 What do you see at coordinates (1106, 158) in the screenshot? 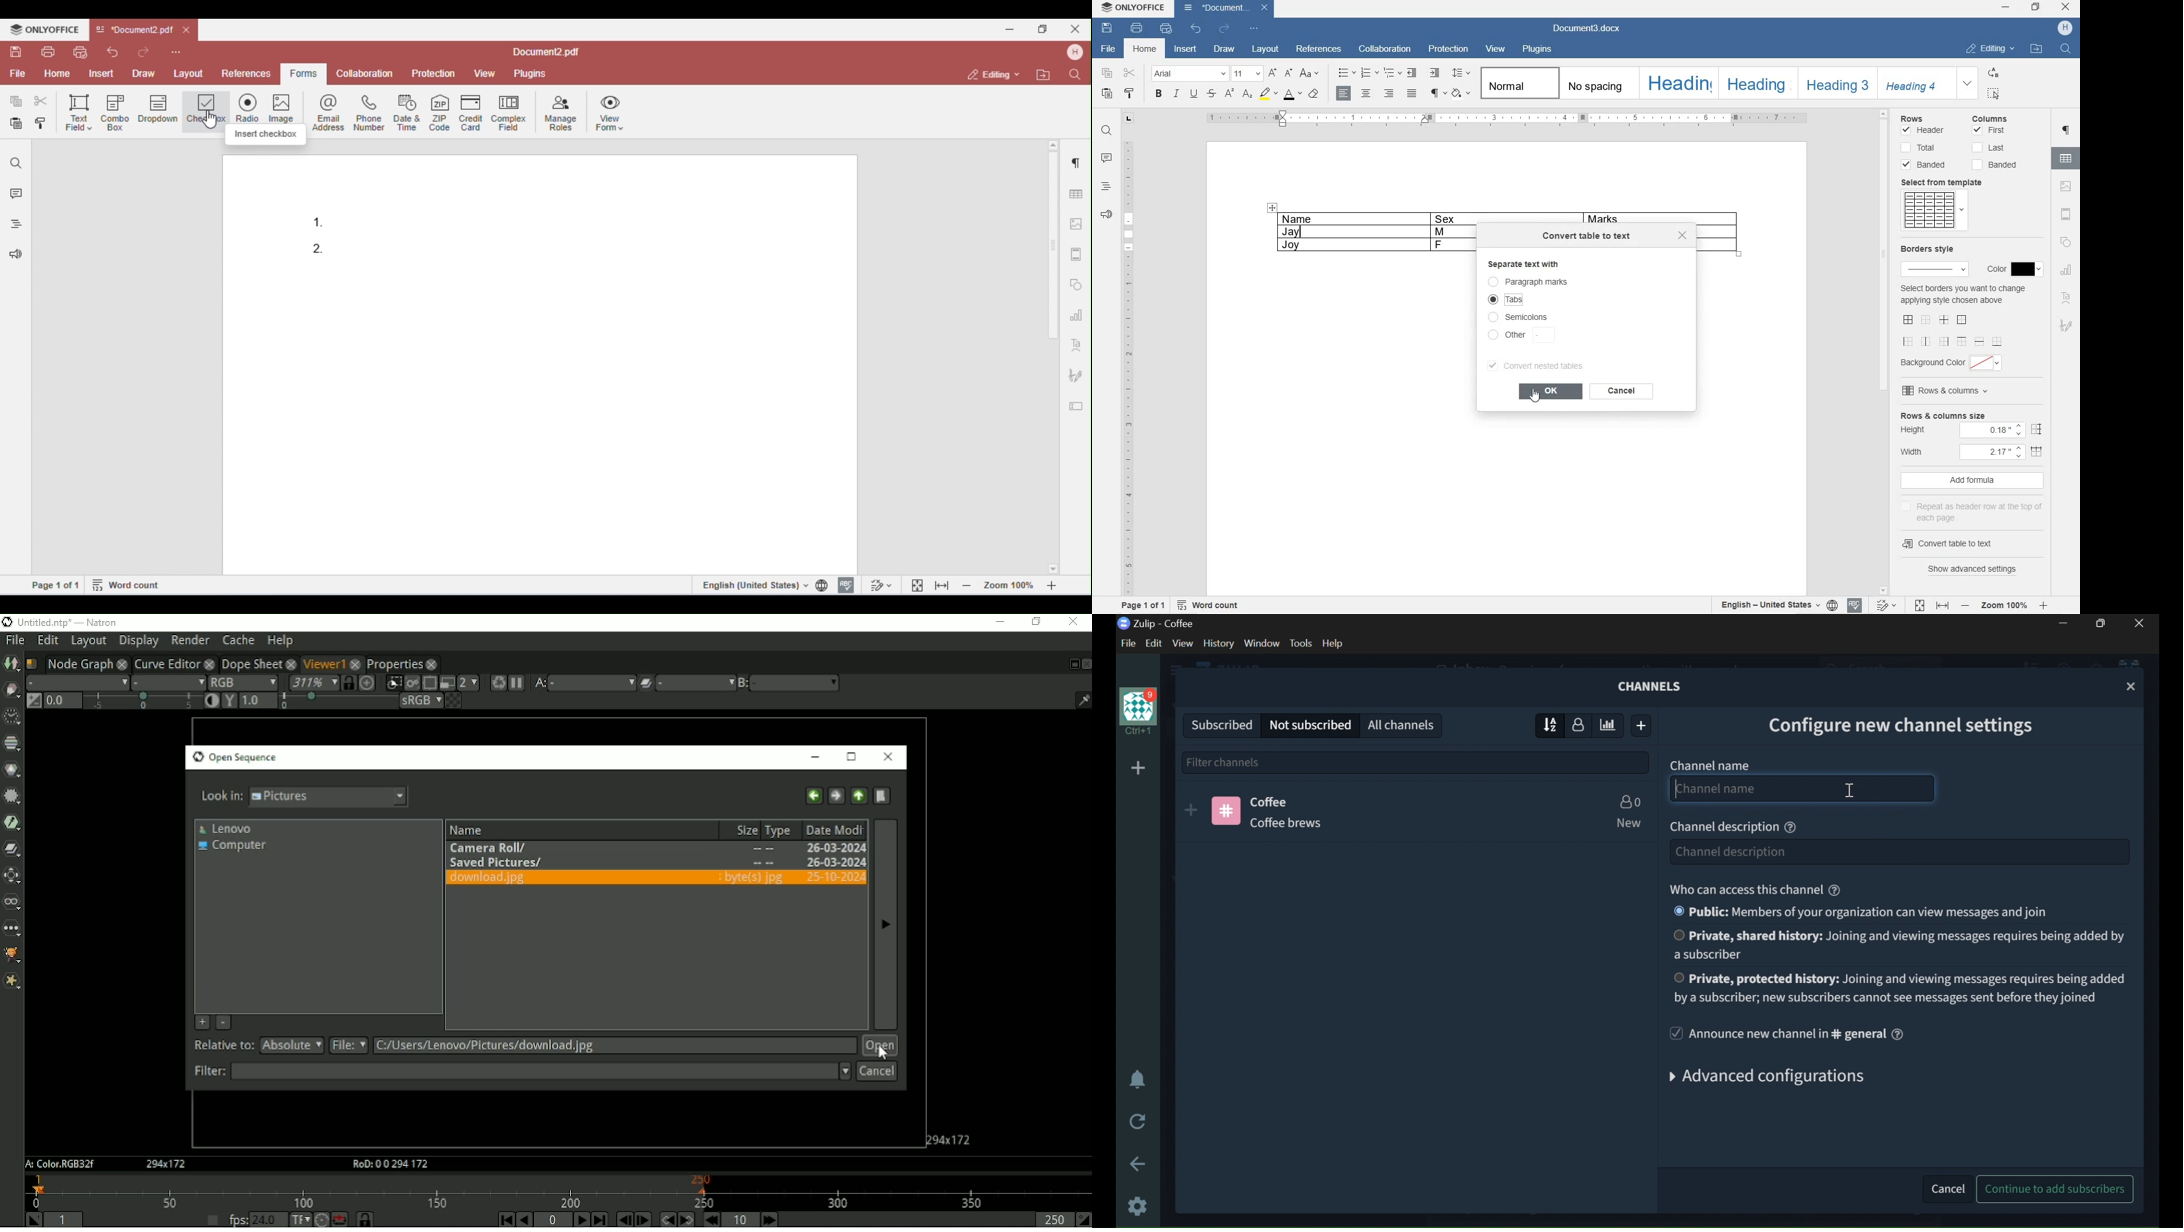
I see `COMMENT` at bounding box center [1106, 158].